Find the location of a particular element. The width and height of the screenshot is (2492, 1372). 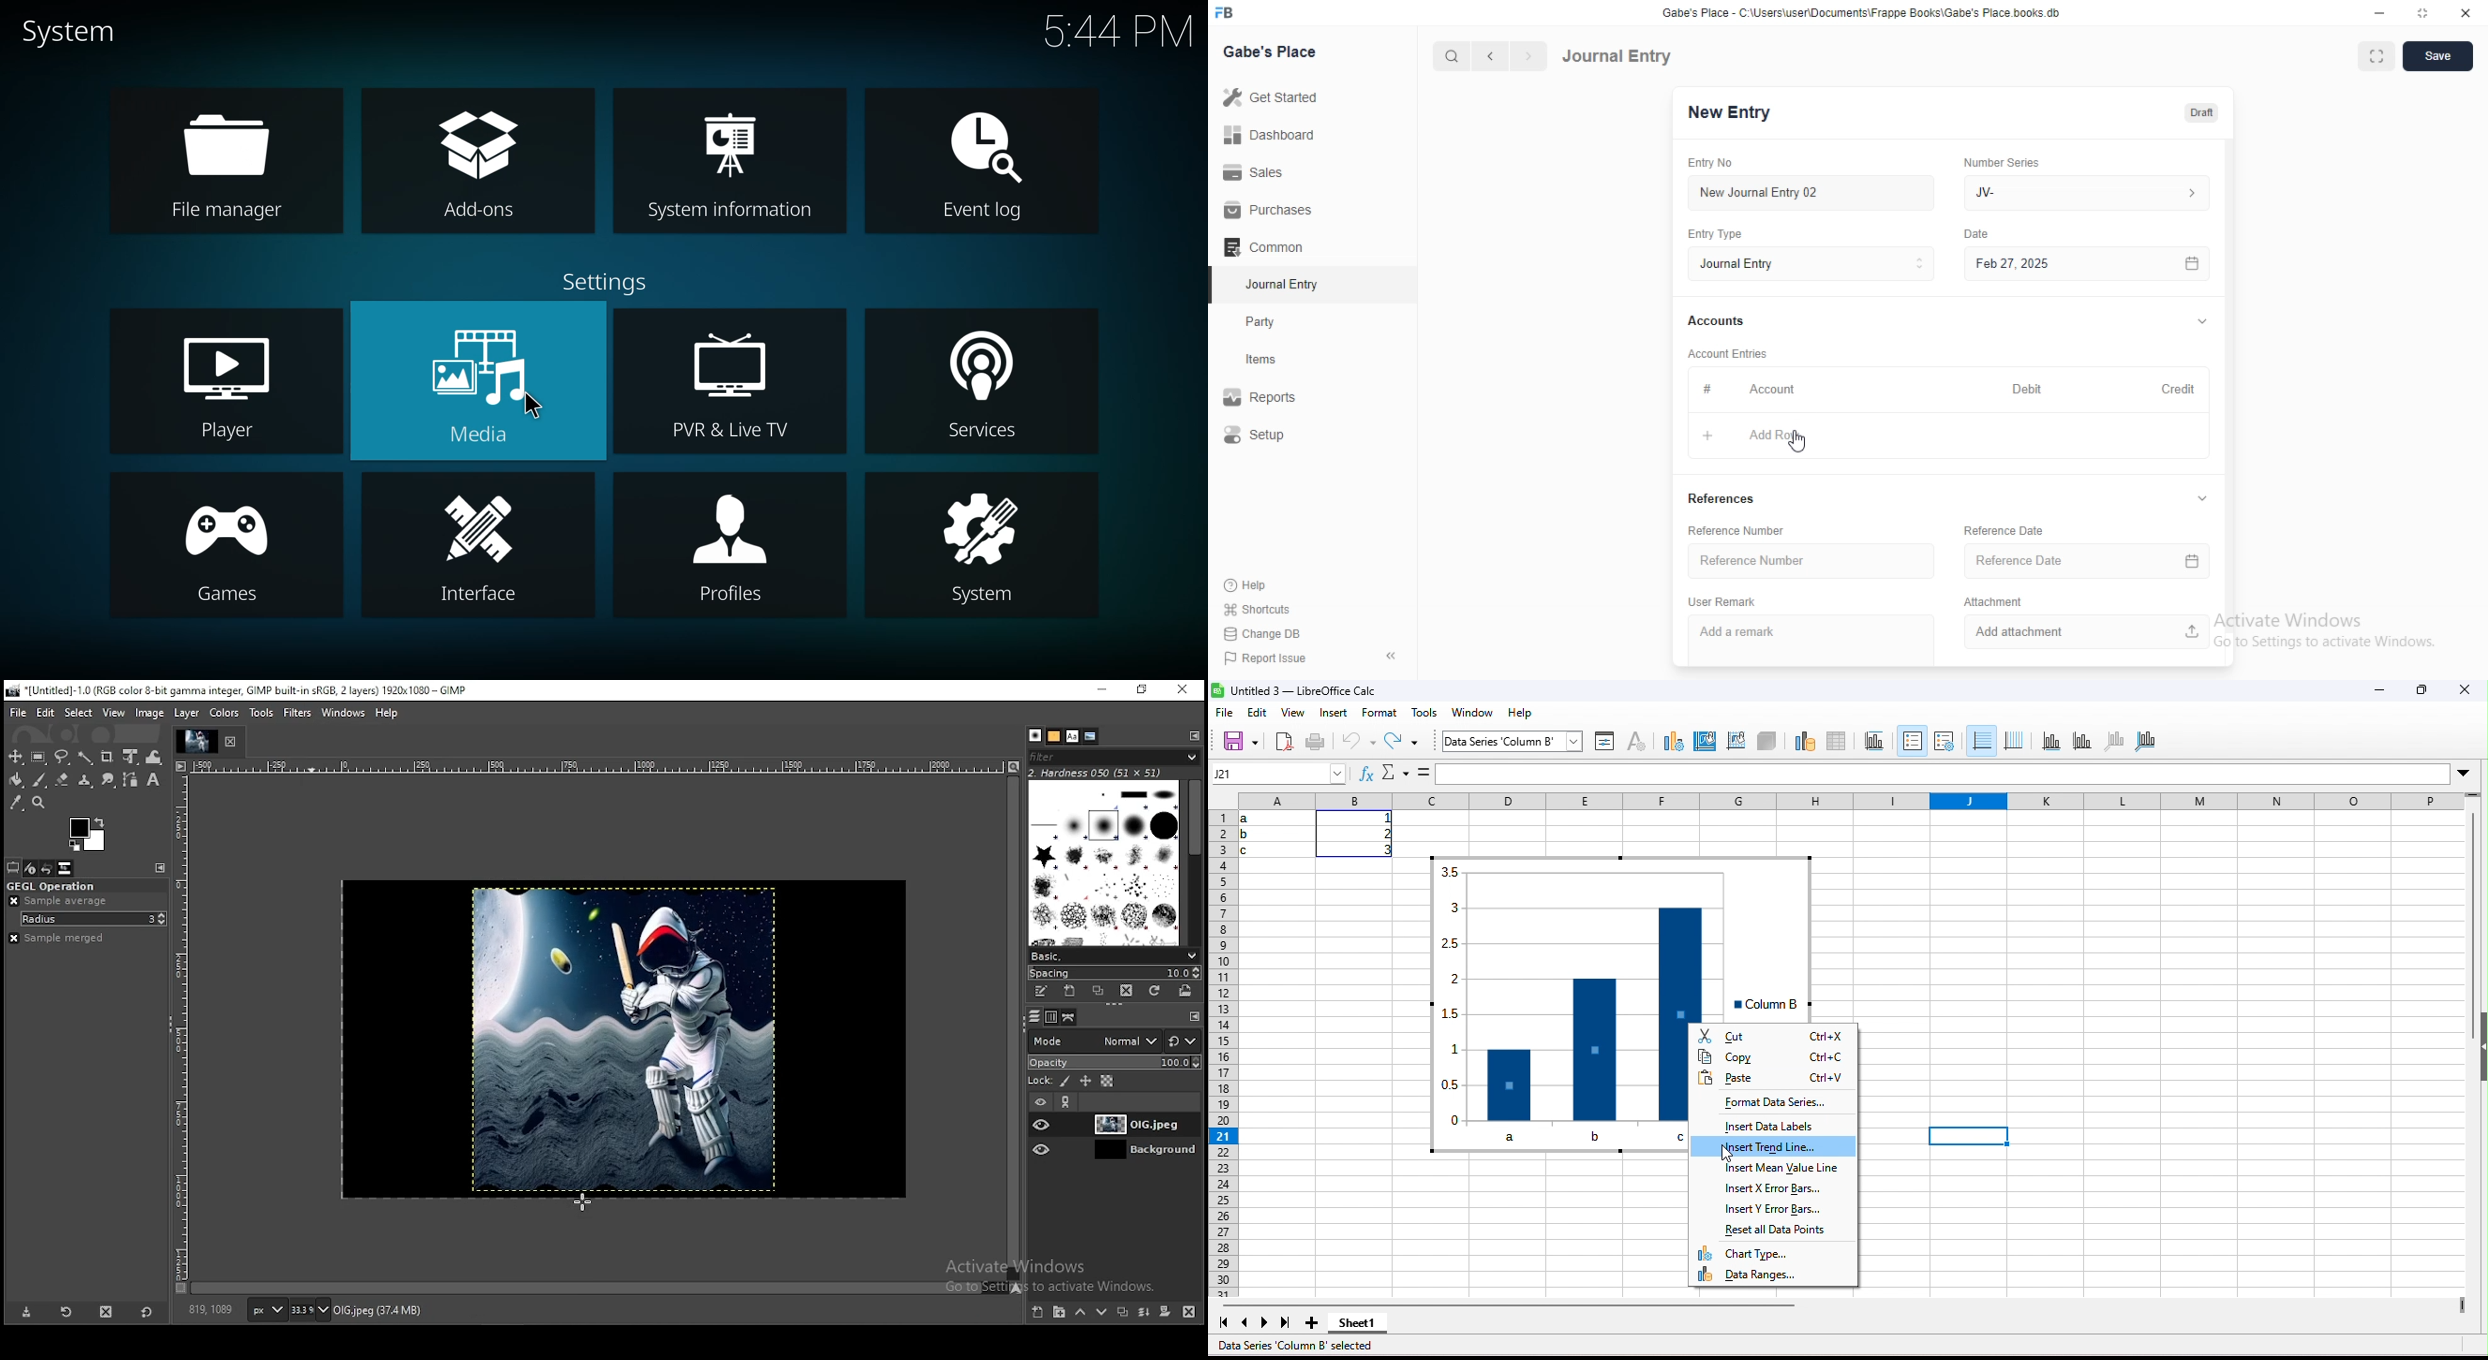

horizontal scroll bar is located at coordinates (1516, 1305).